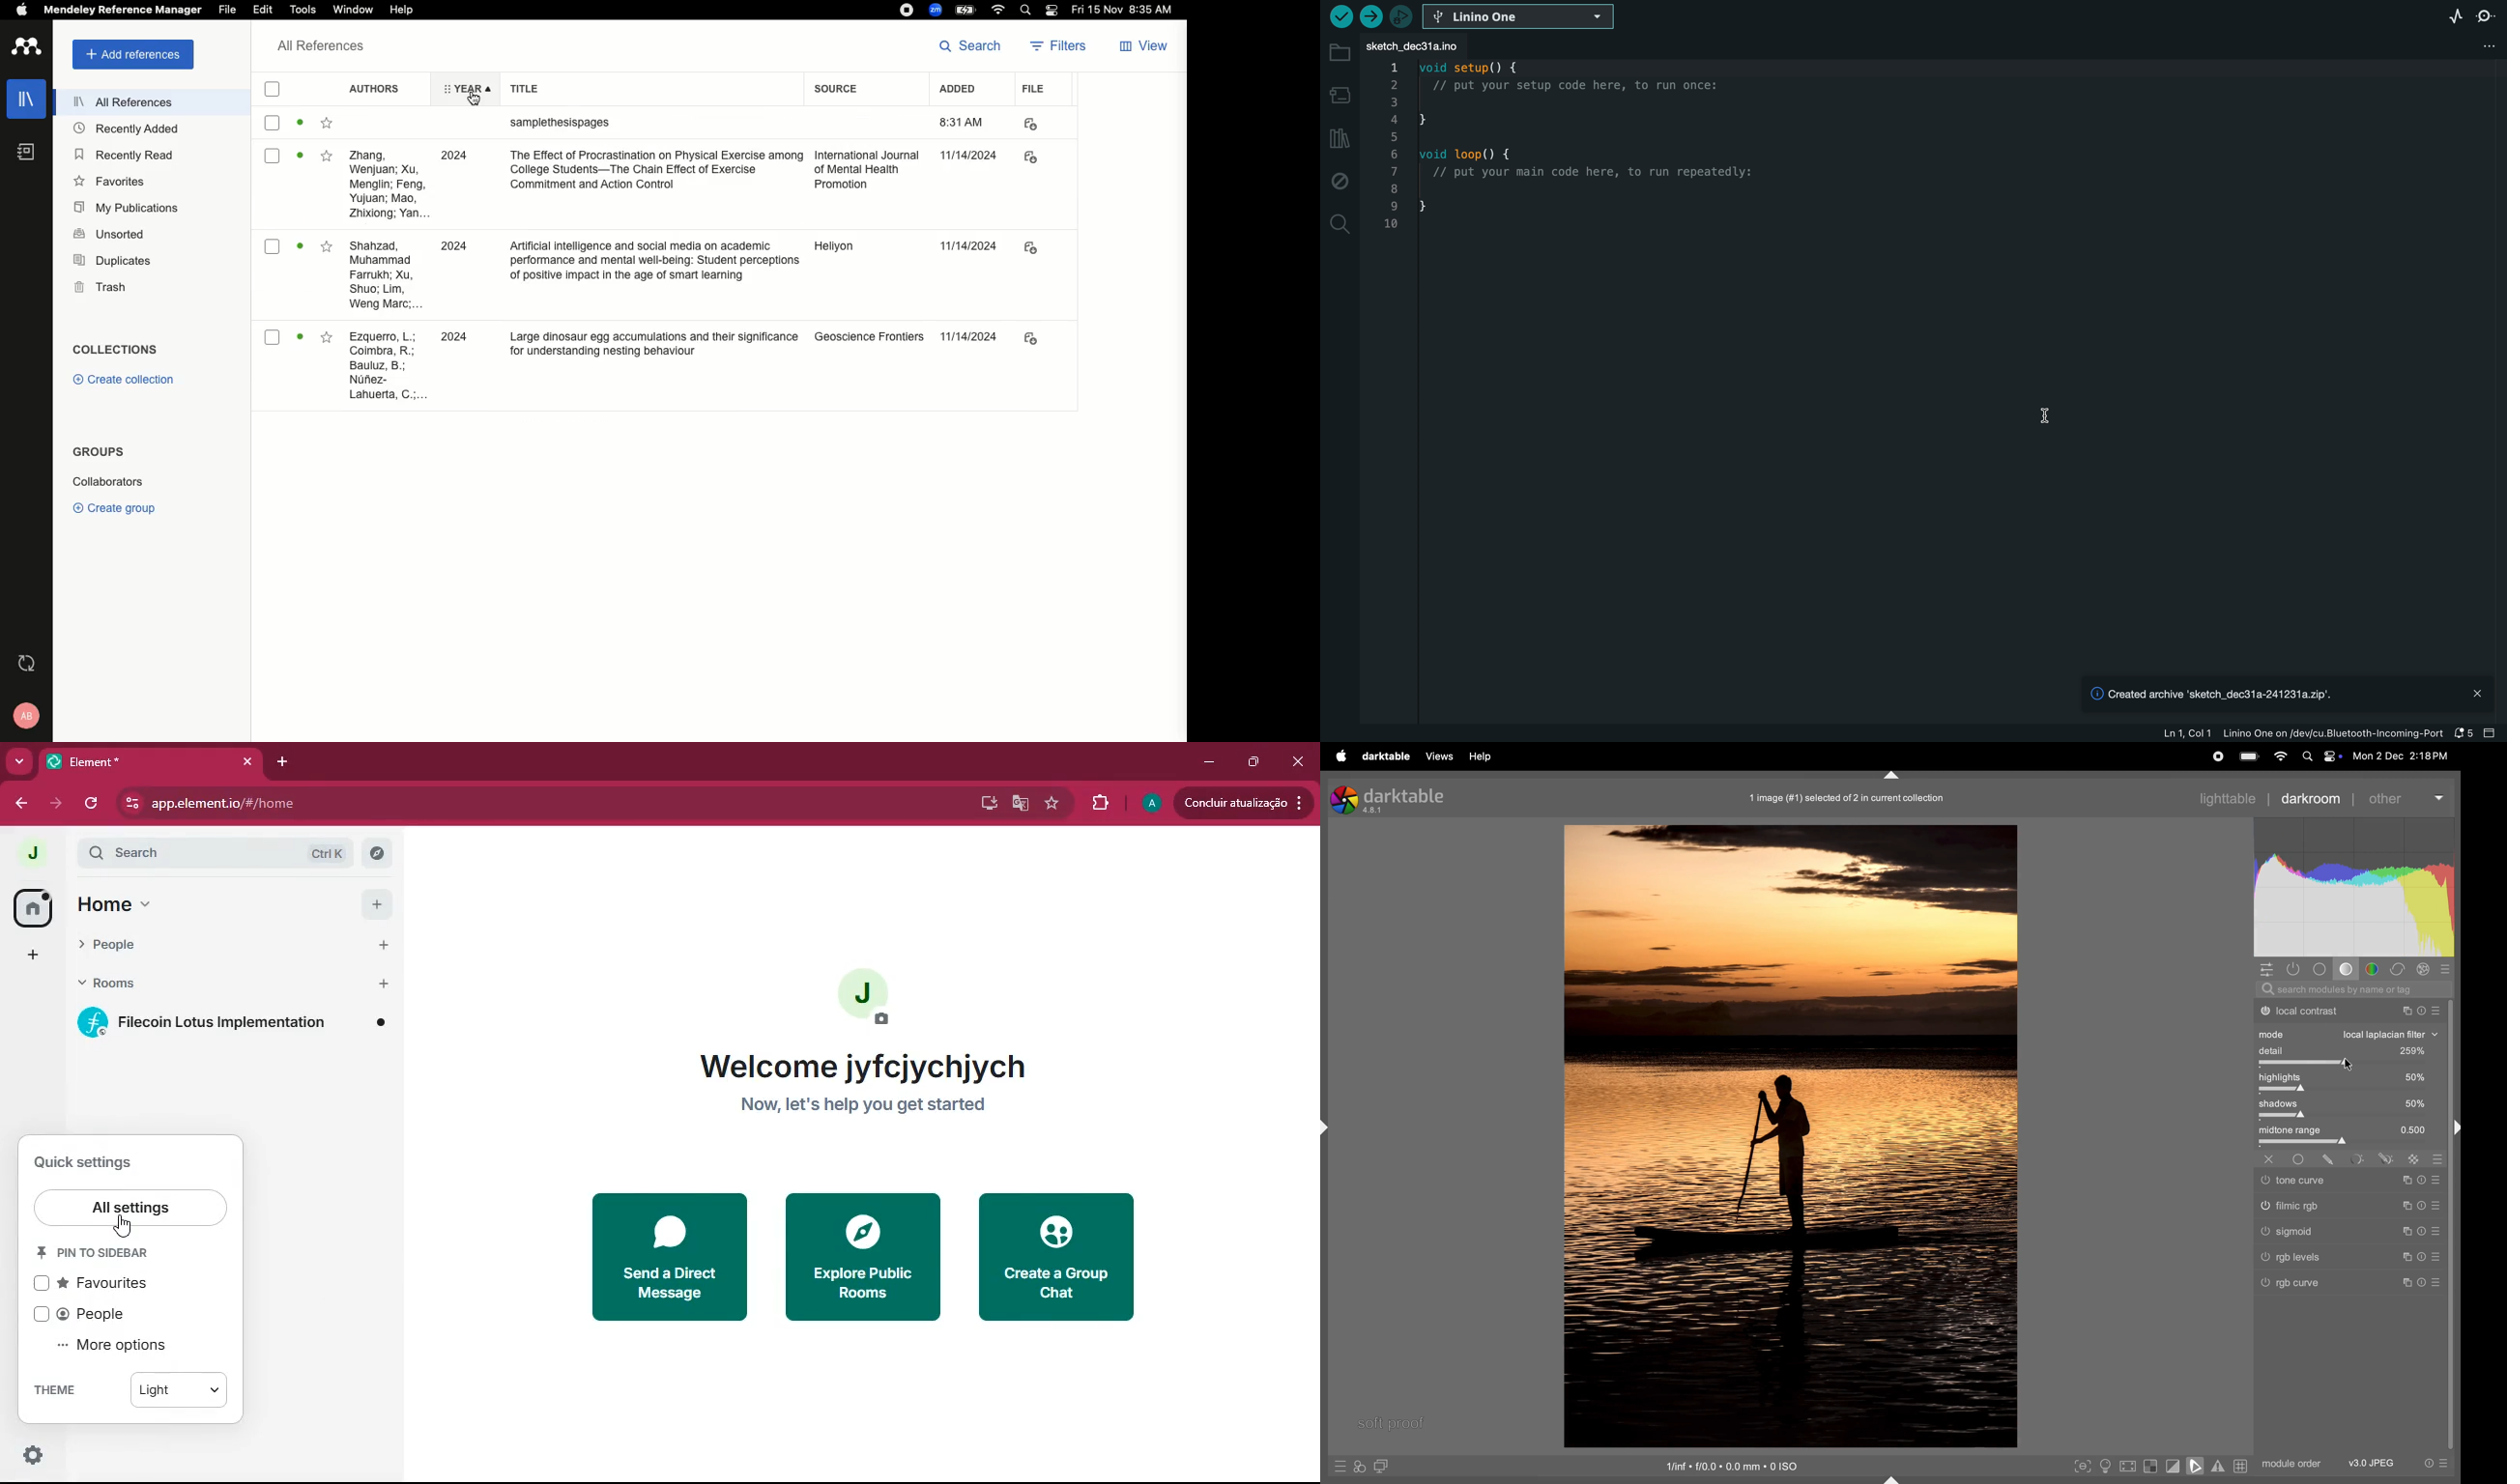 This screenshot has width=2520, height=1484. What do you see at coordinates (459, 155) in the screenshot?
I see `year of publication` at bounding box center [459, 155].